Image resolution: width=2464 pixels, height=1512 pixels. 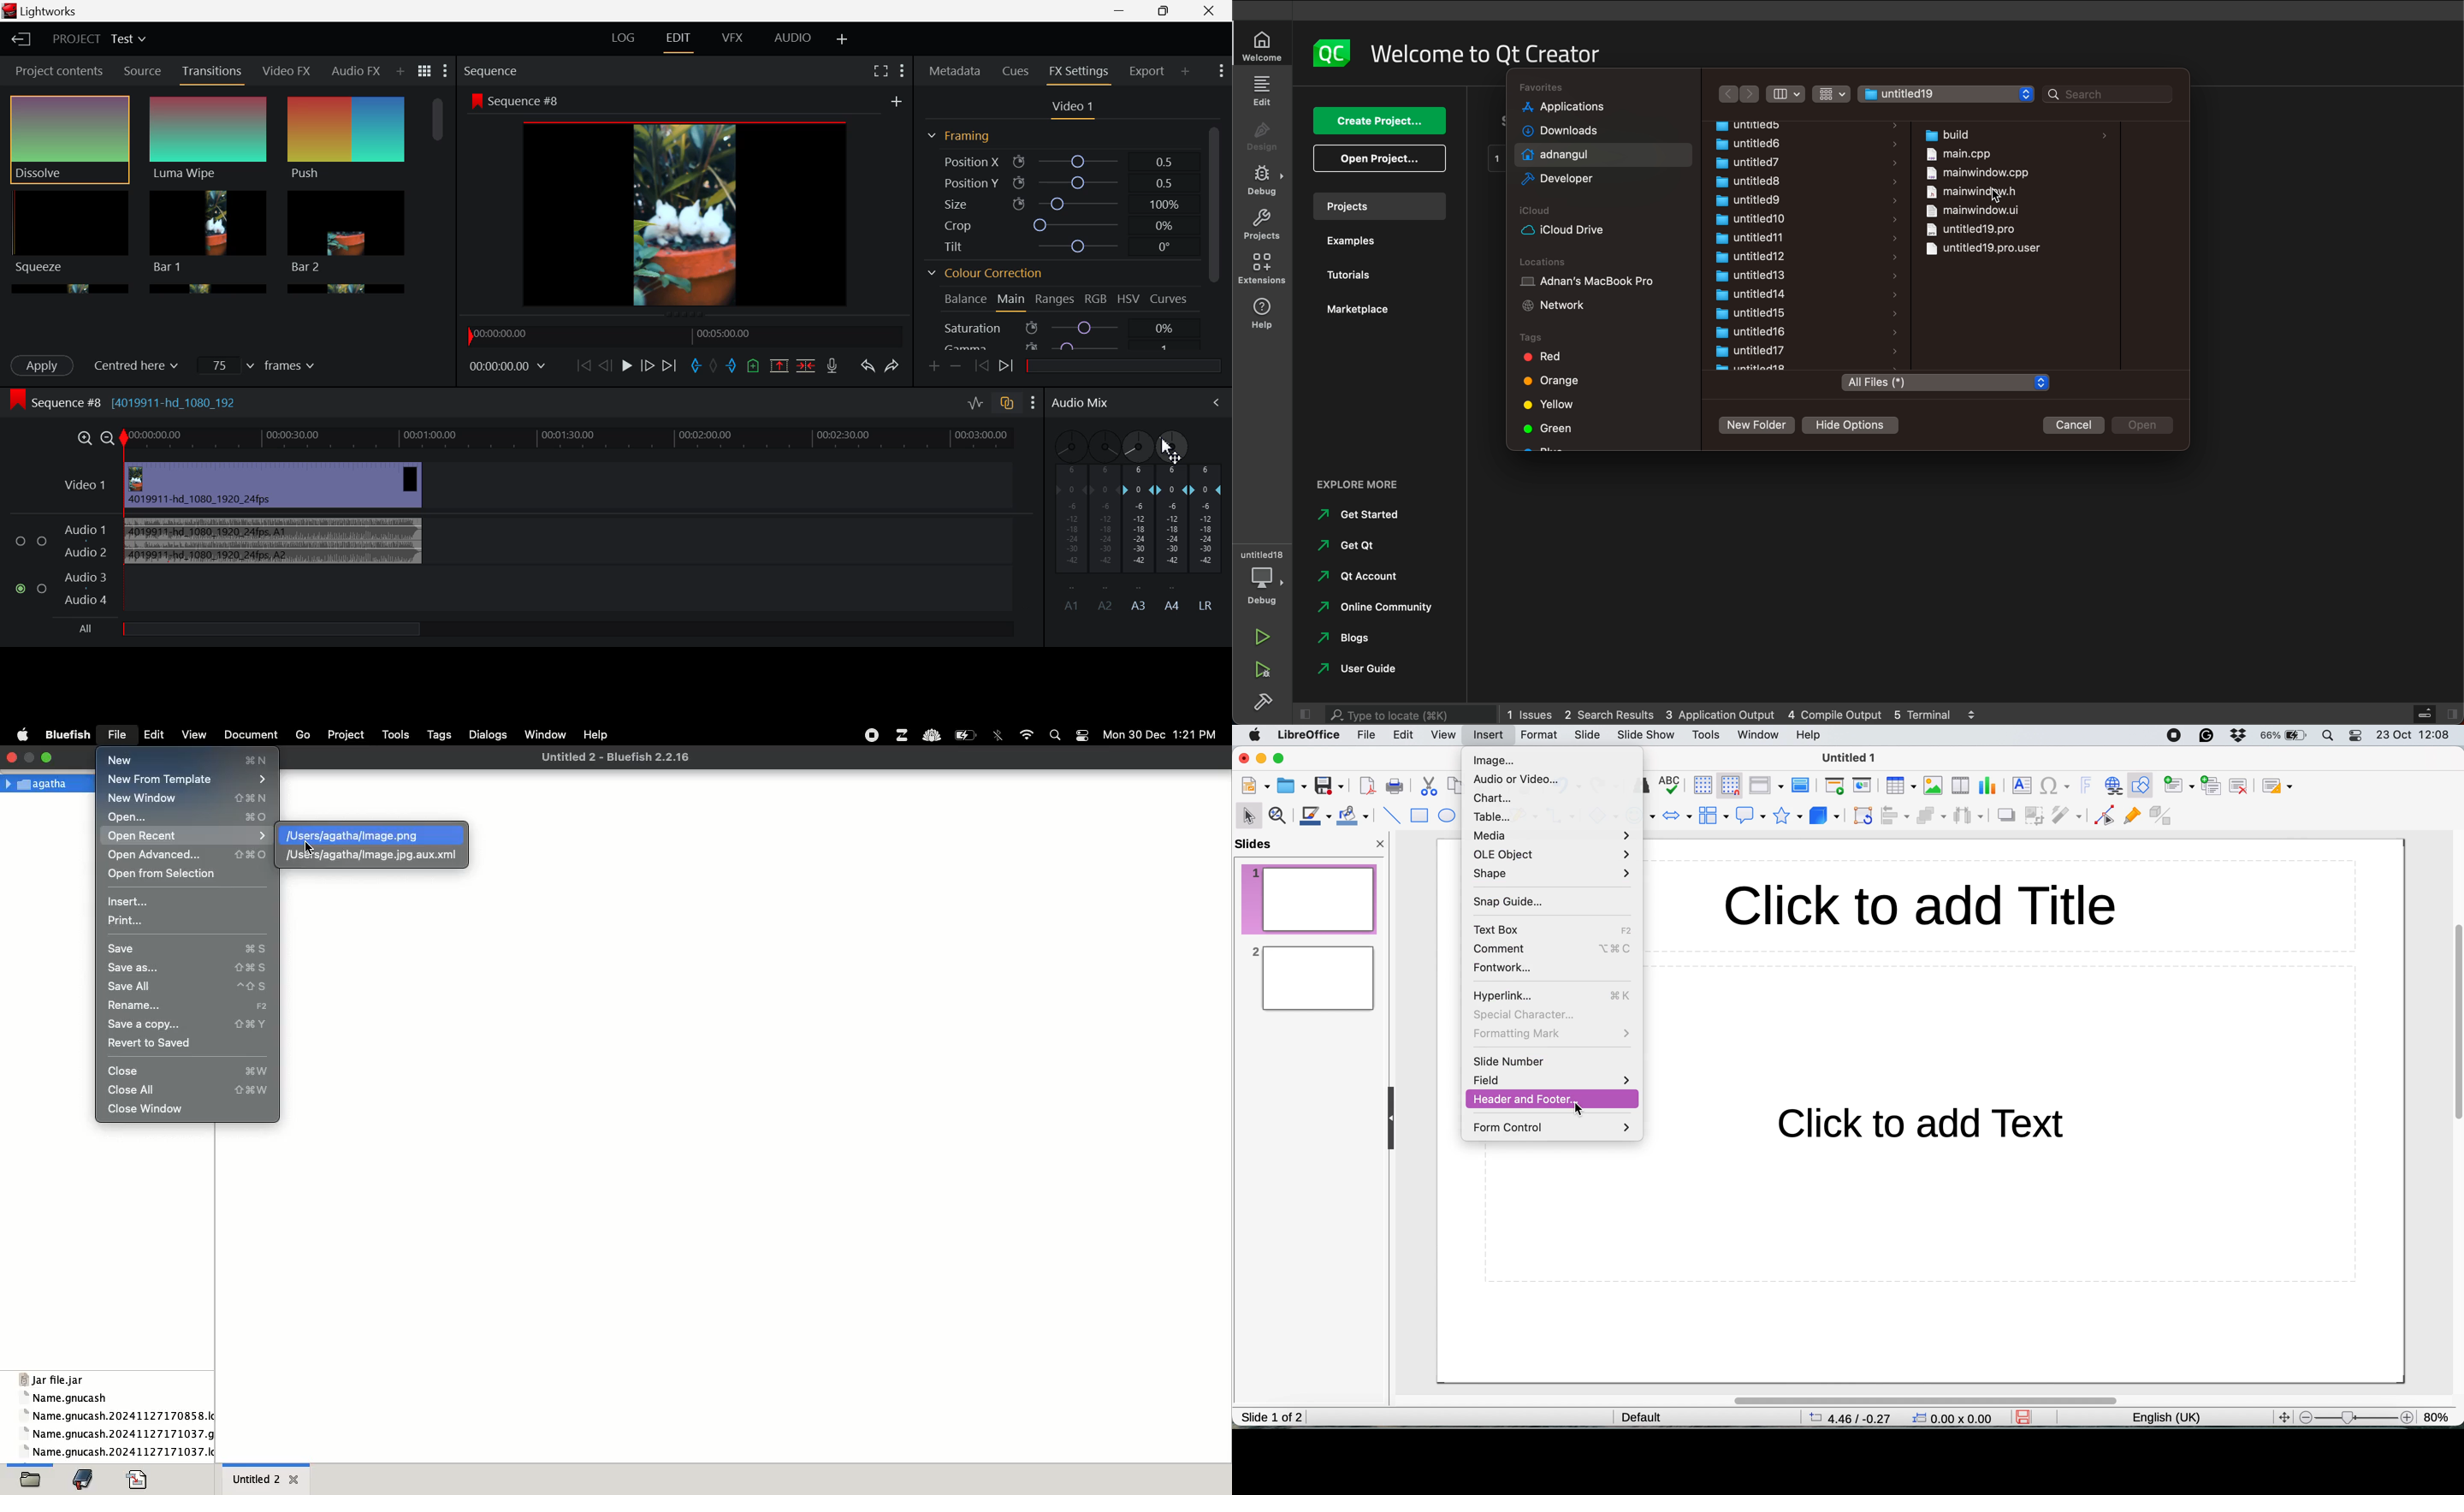 I want to click on slides, so click(x=1258, y=845).